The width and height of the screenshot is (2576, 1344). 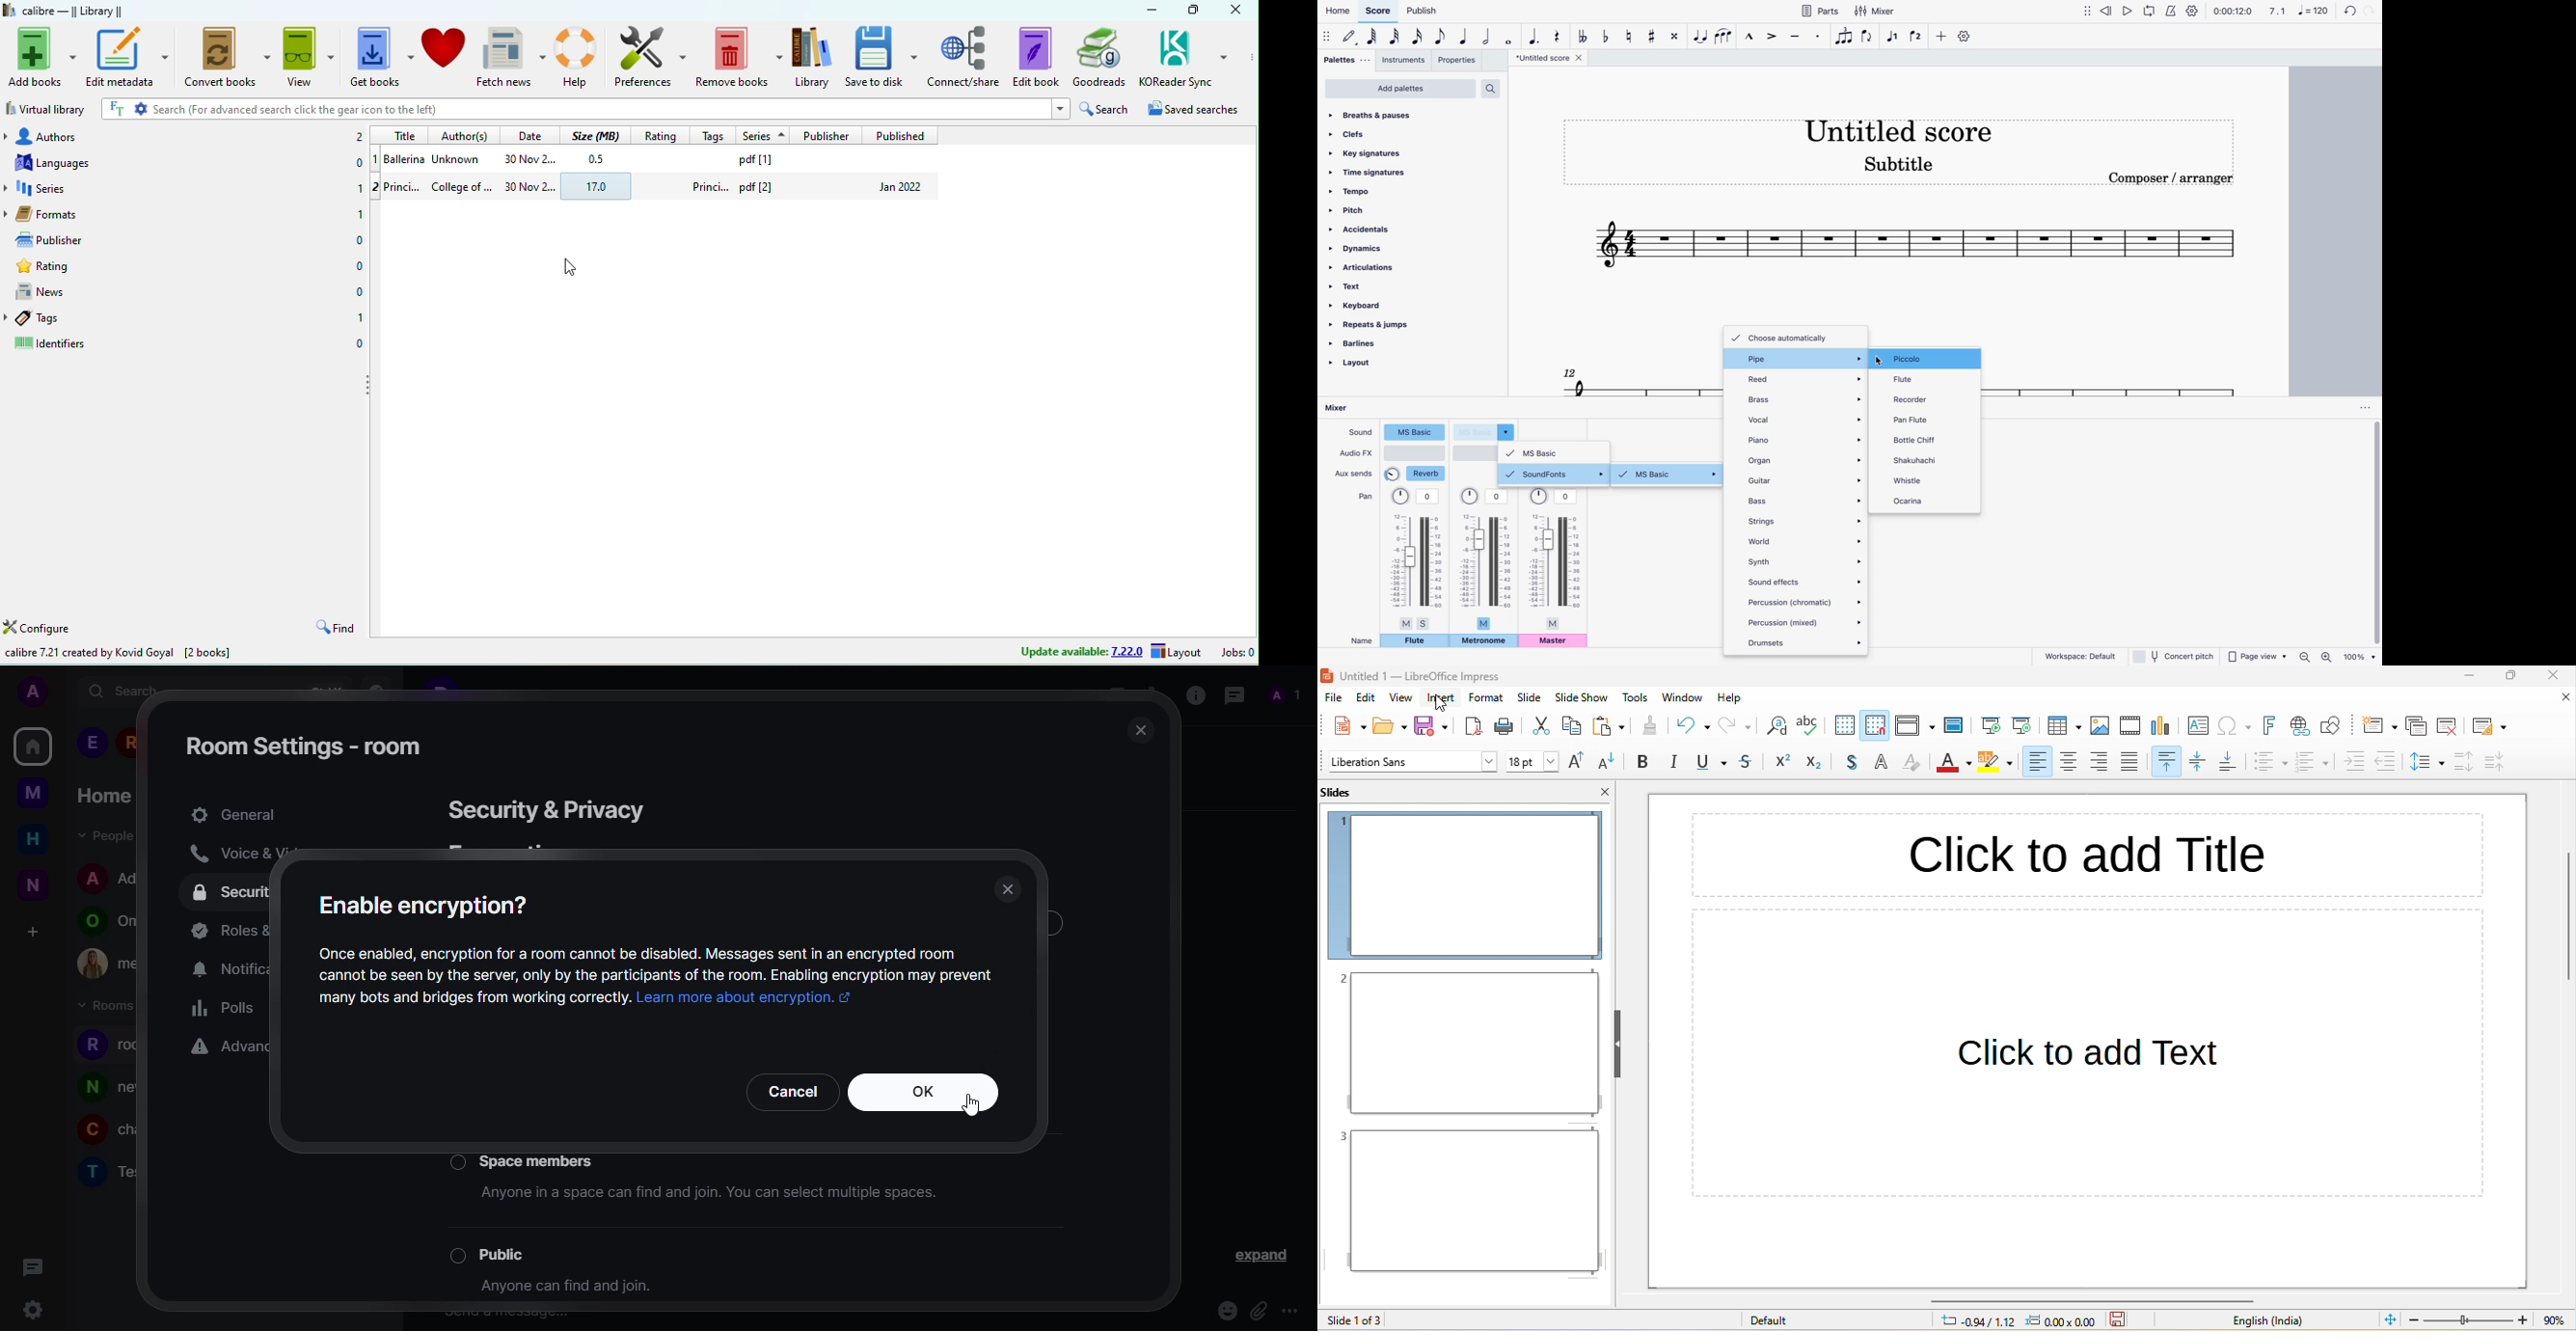 What do you see at coordinates (1400, 89) in the screenshot?
I see `add palettes` at bounding box center [1400, 89].